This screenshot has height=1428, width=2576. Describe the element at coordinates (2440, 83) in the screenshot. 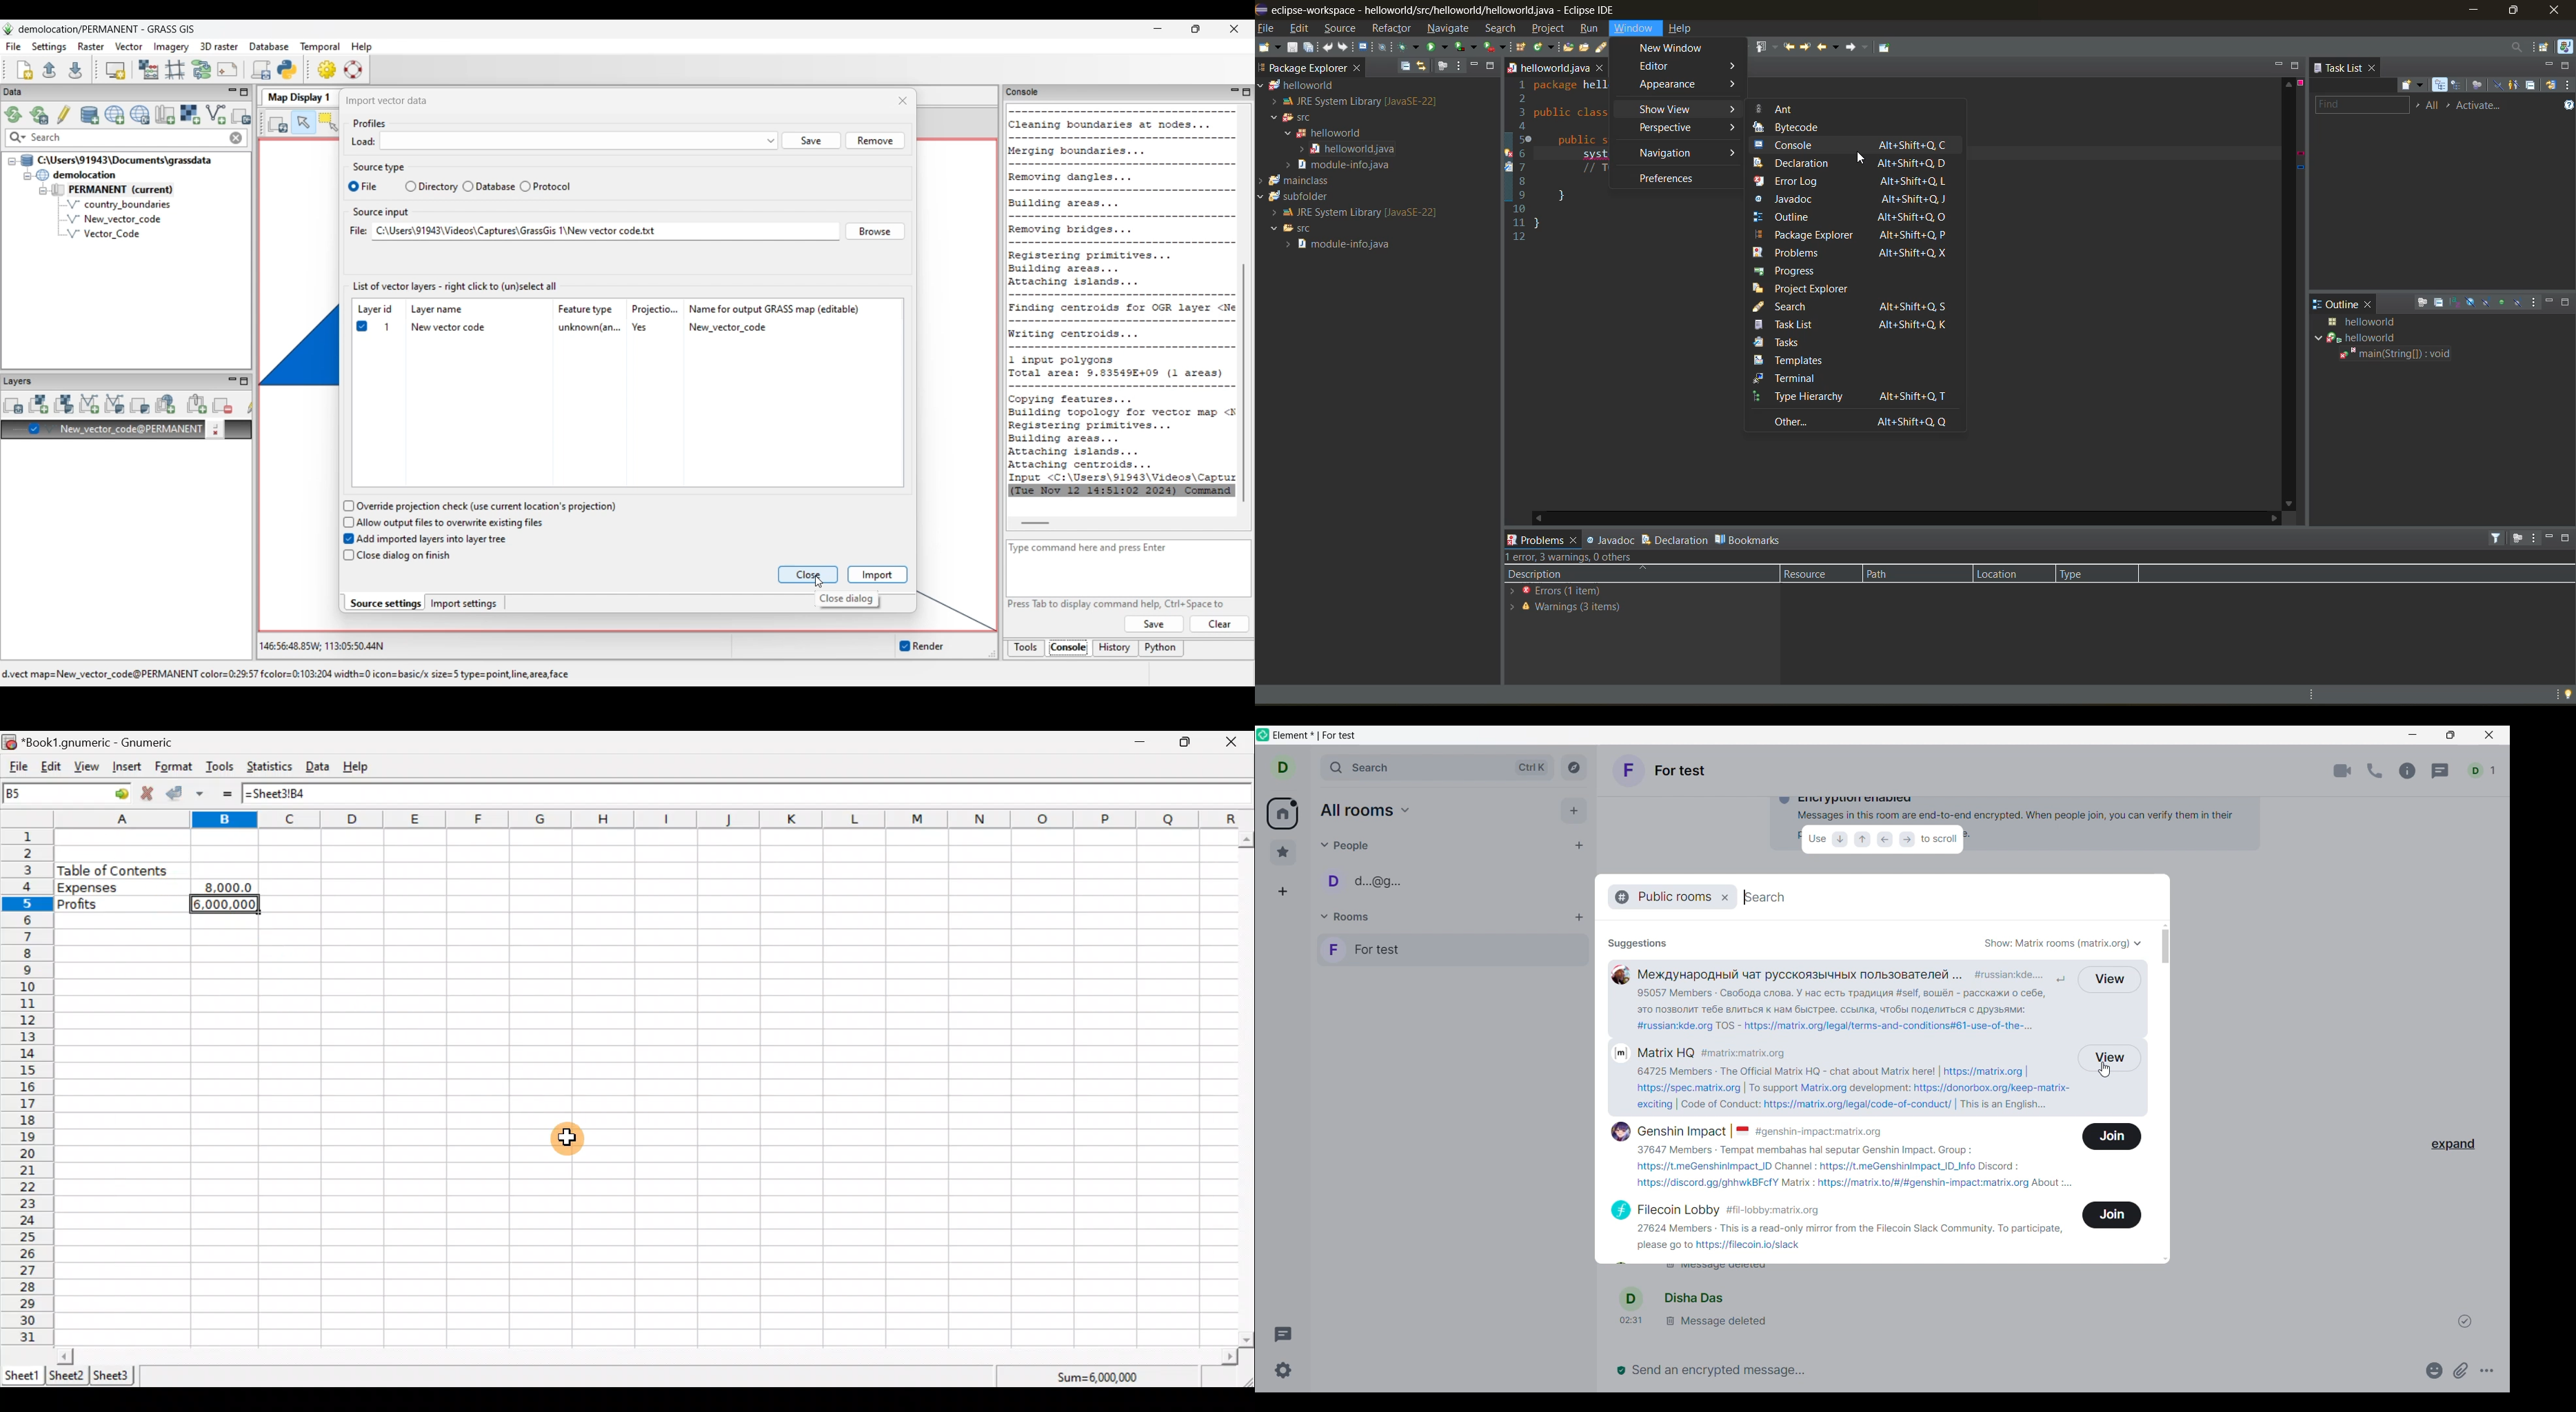

I see `categorized` at that location.